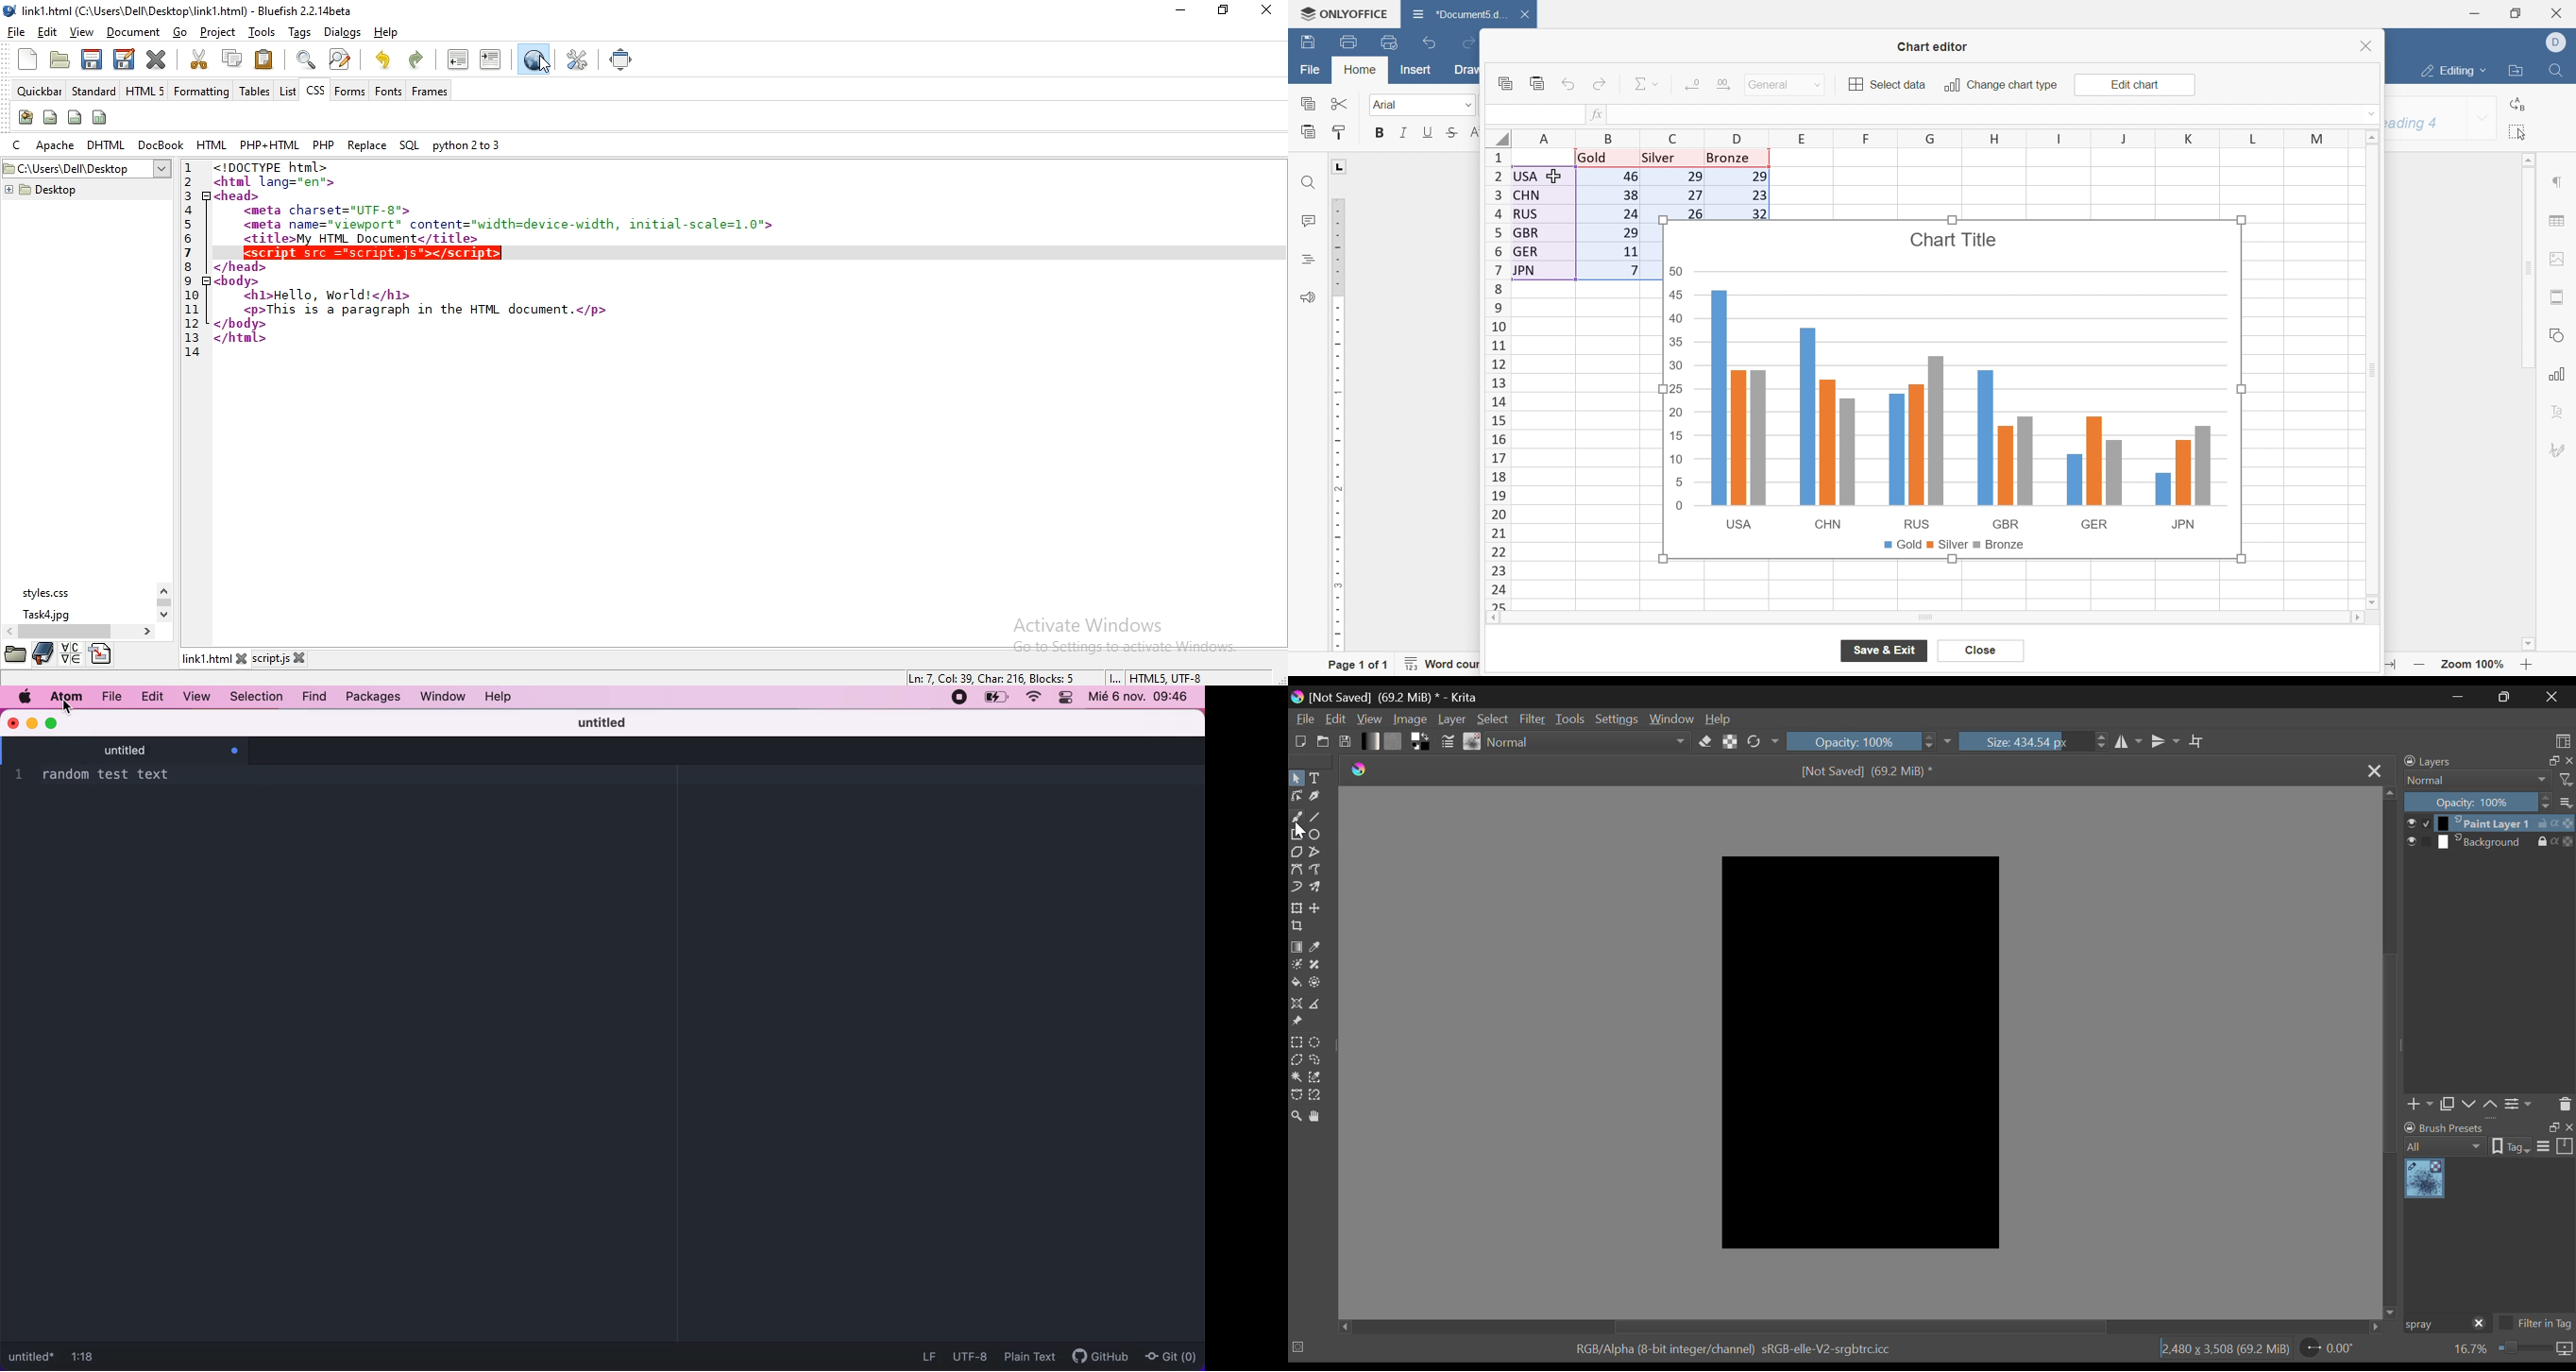  Describe the element at coordinates (1868, 773) in the screenshot. I see `[Not Saved] (69.2 MiB) *` at that location.